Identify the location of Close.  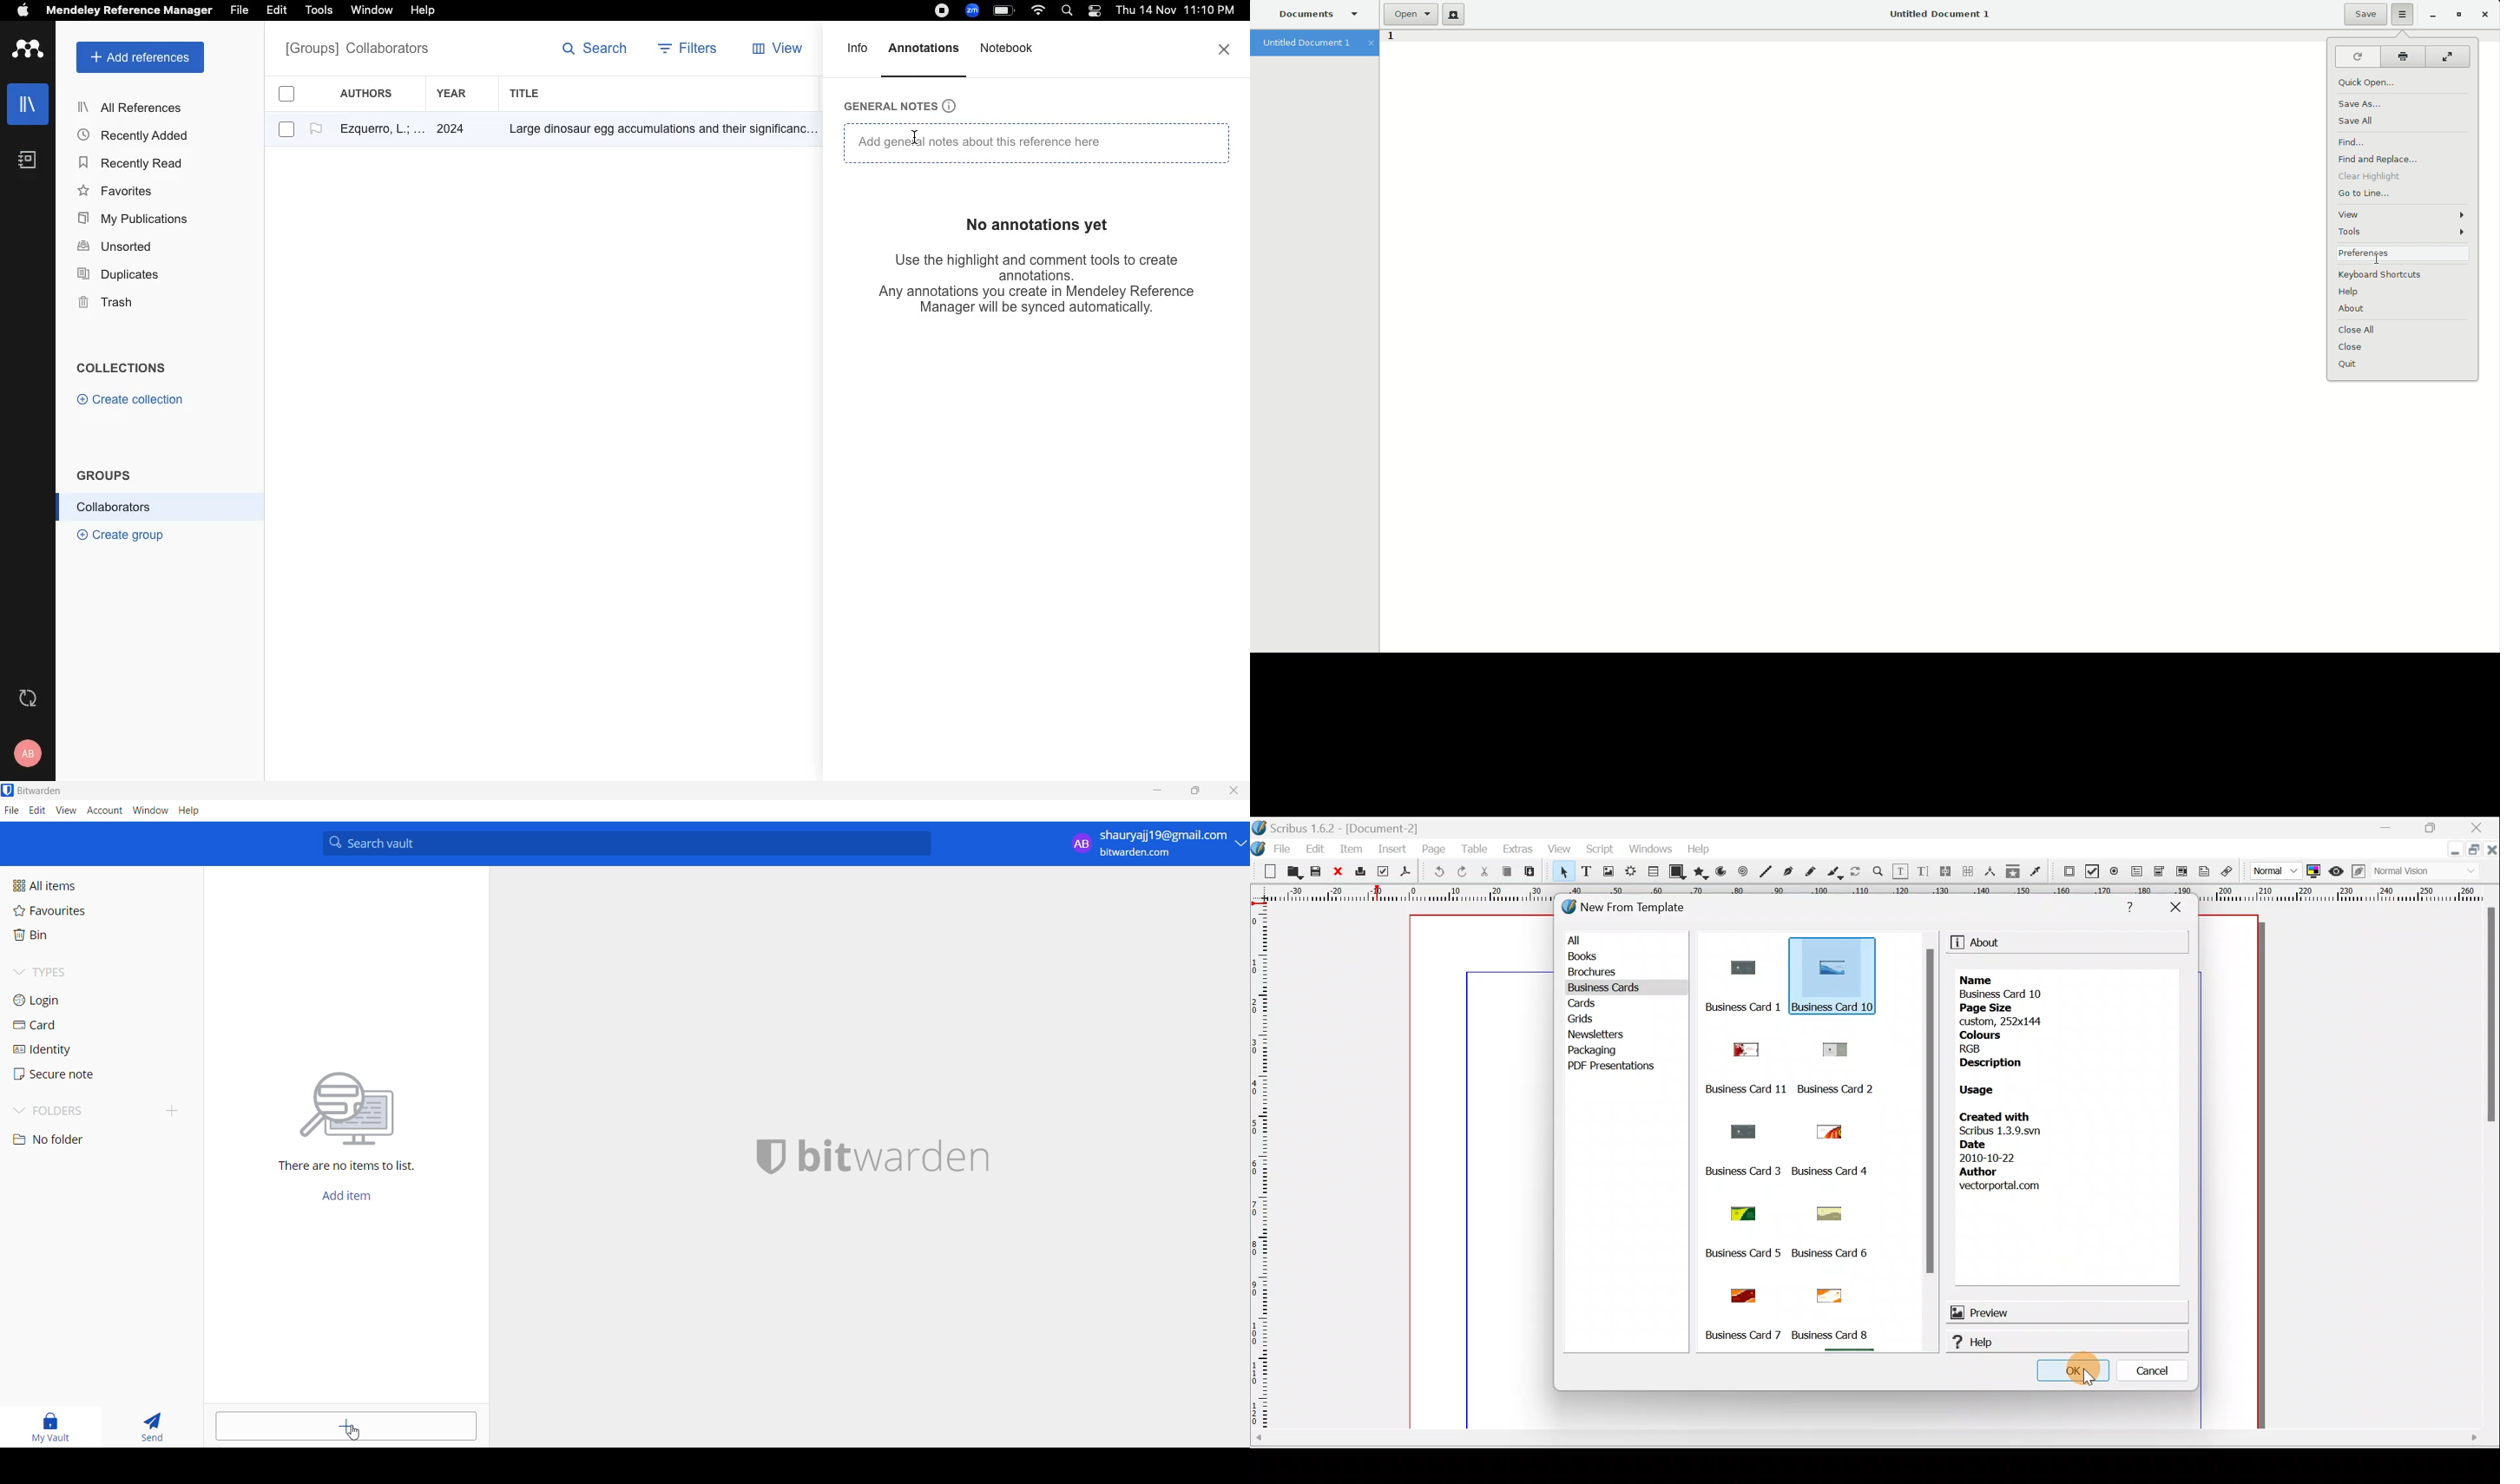
(2176, 911).